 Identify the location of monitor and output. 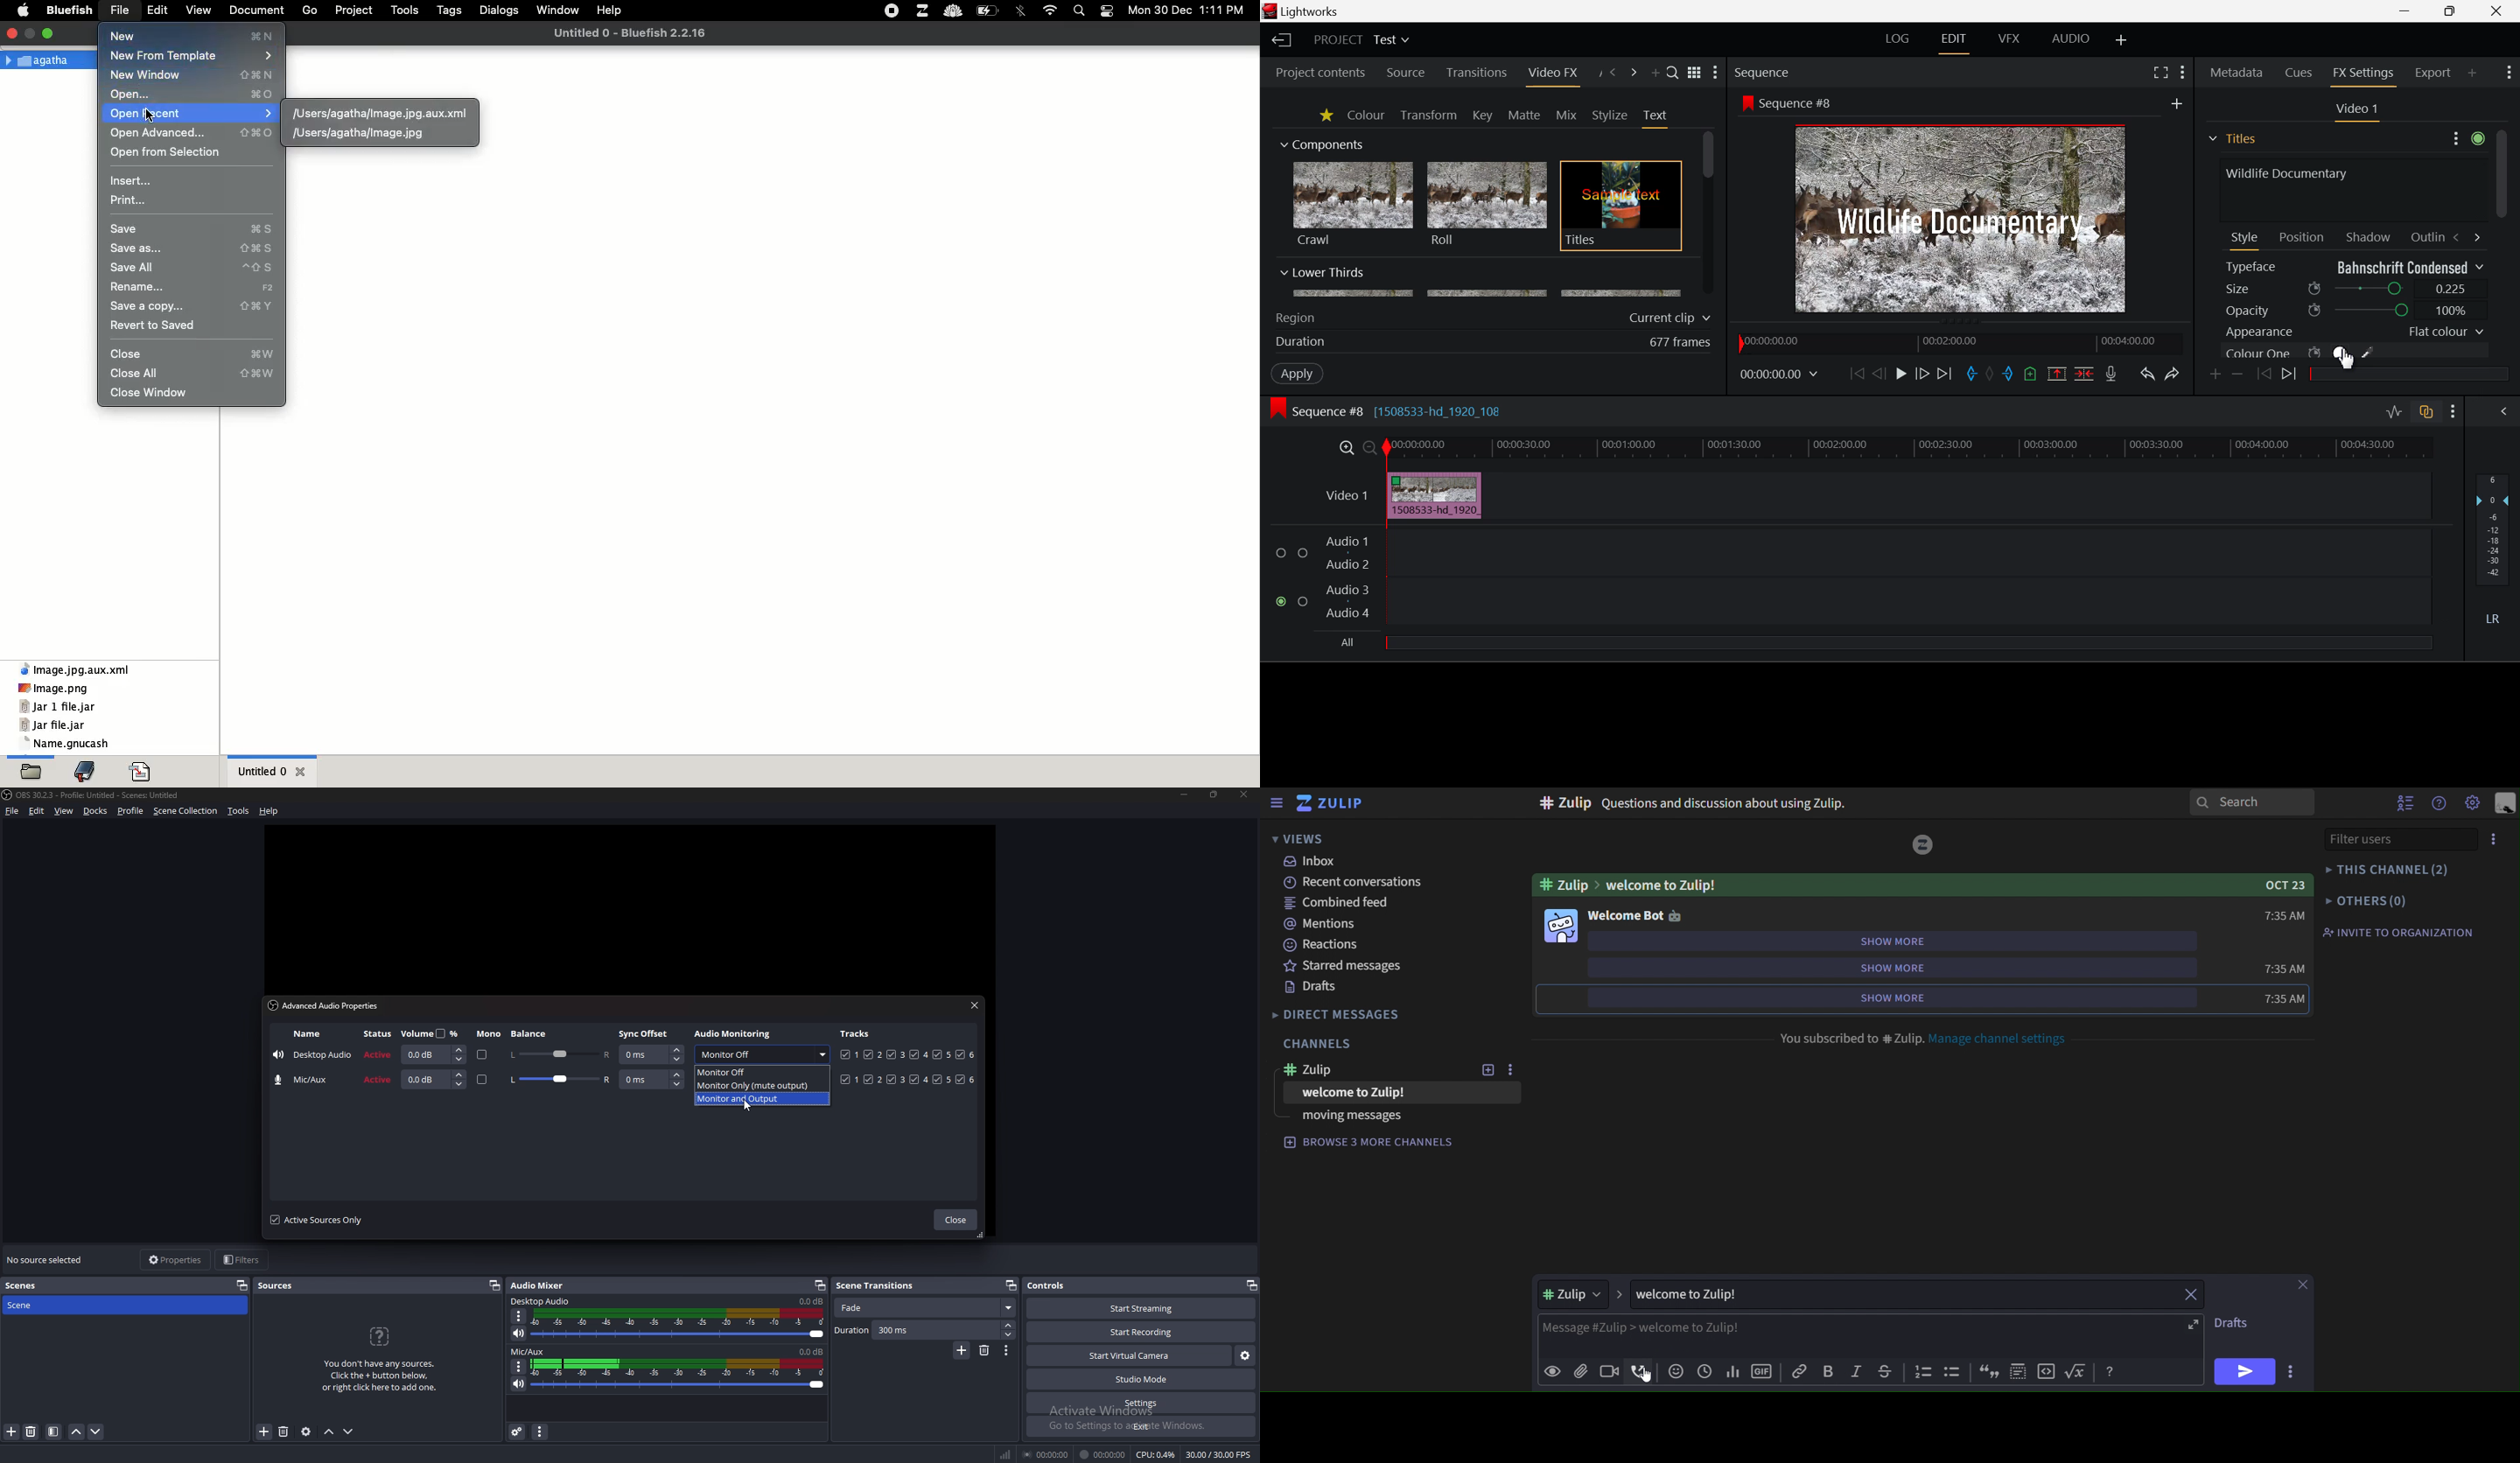
(761, 1099).